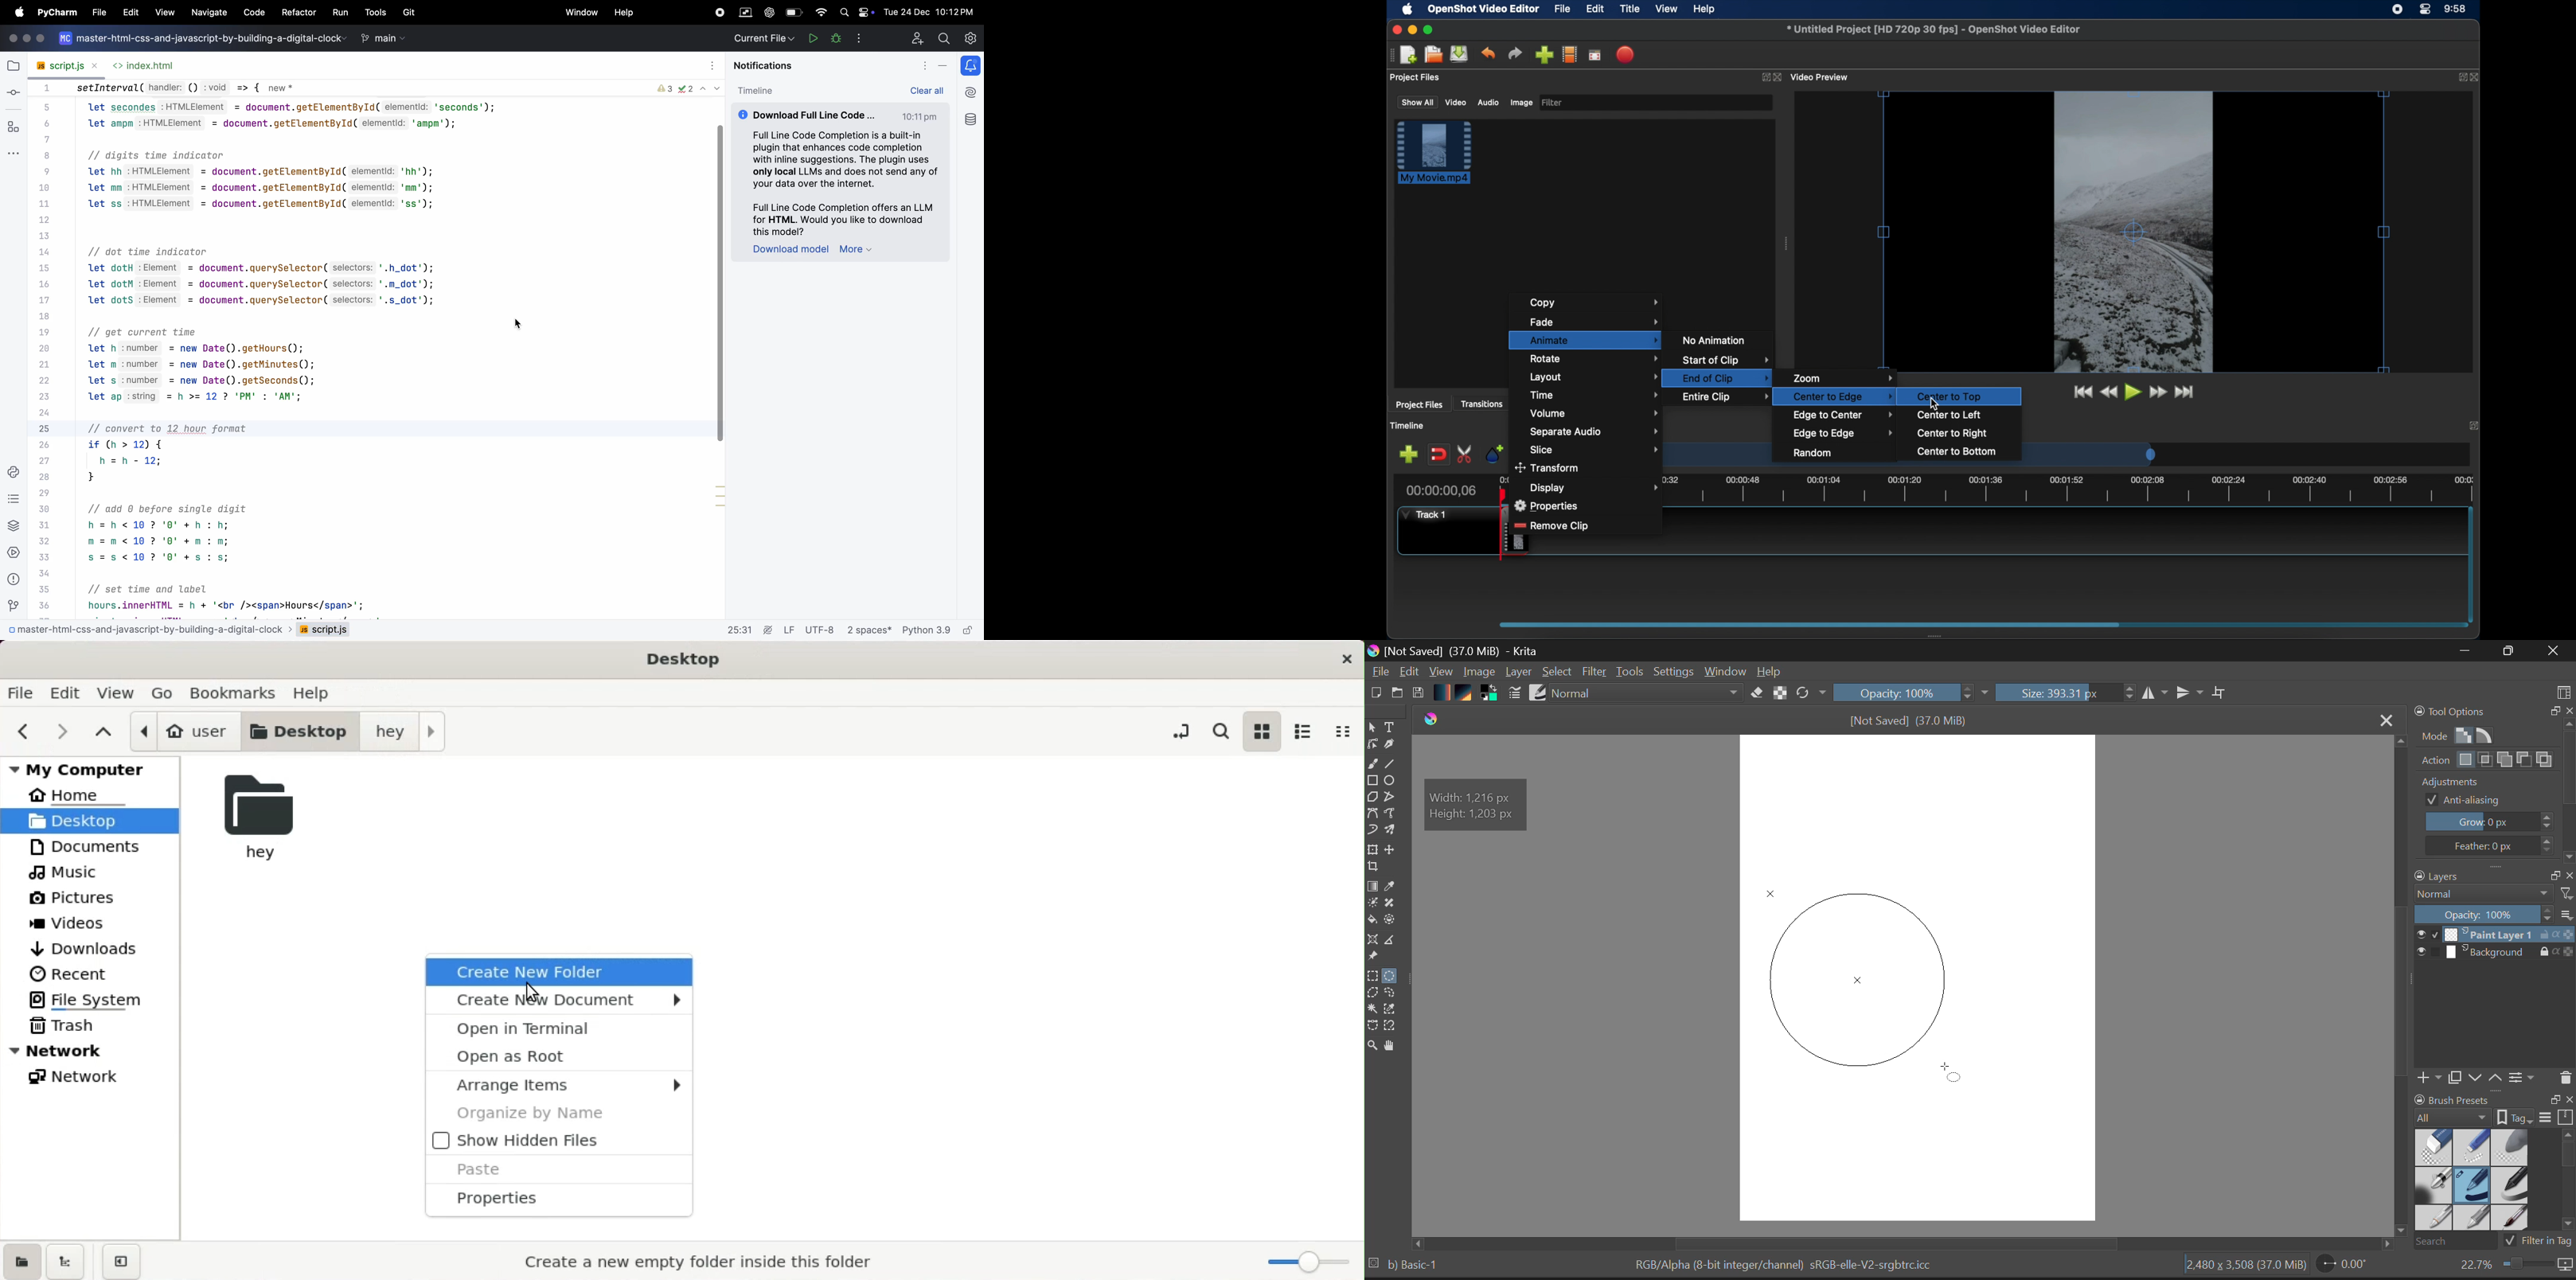  What do you see at coordinates (164, 11) in the screenshot?
I see `view` at bounding box center [164, 11].